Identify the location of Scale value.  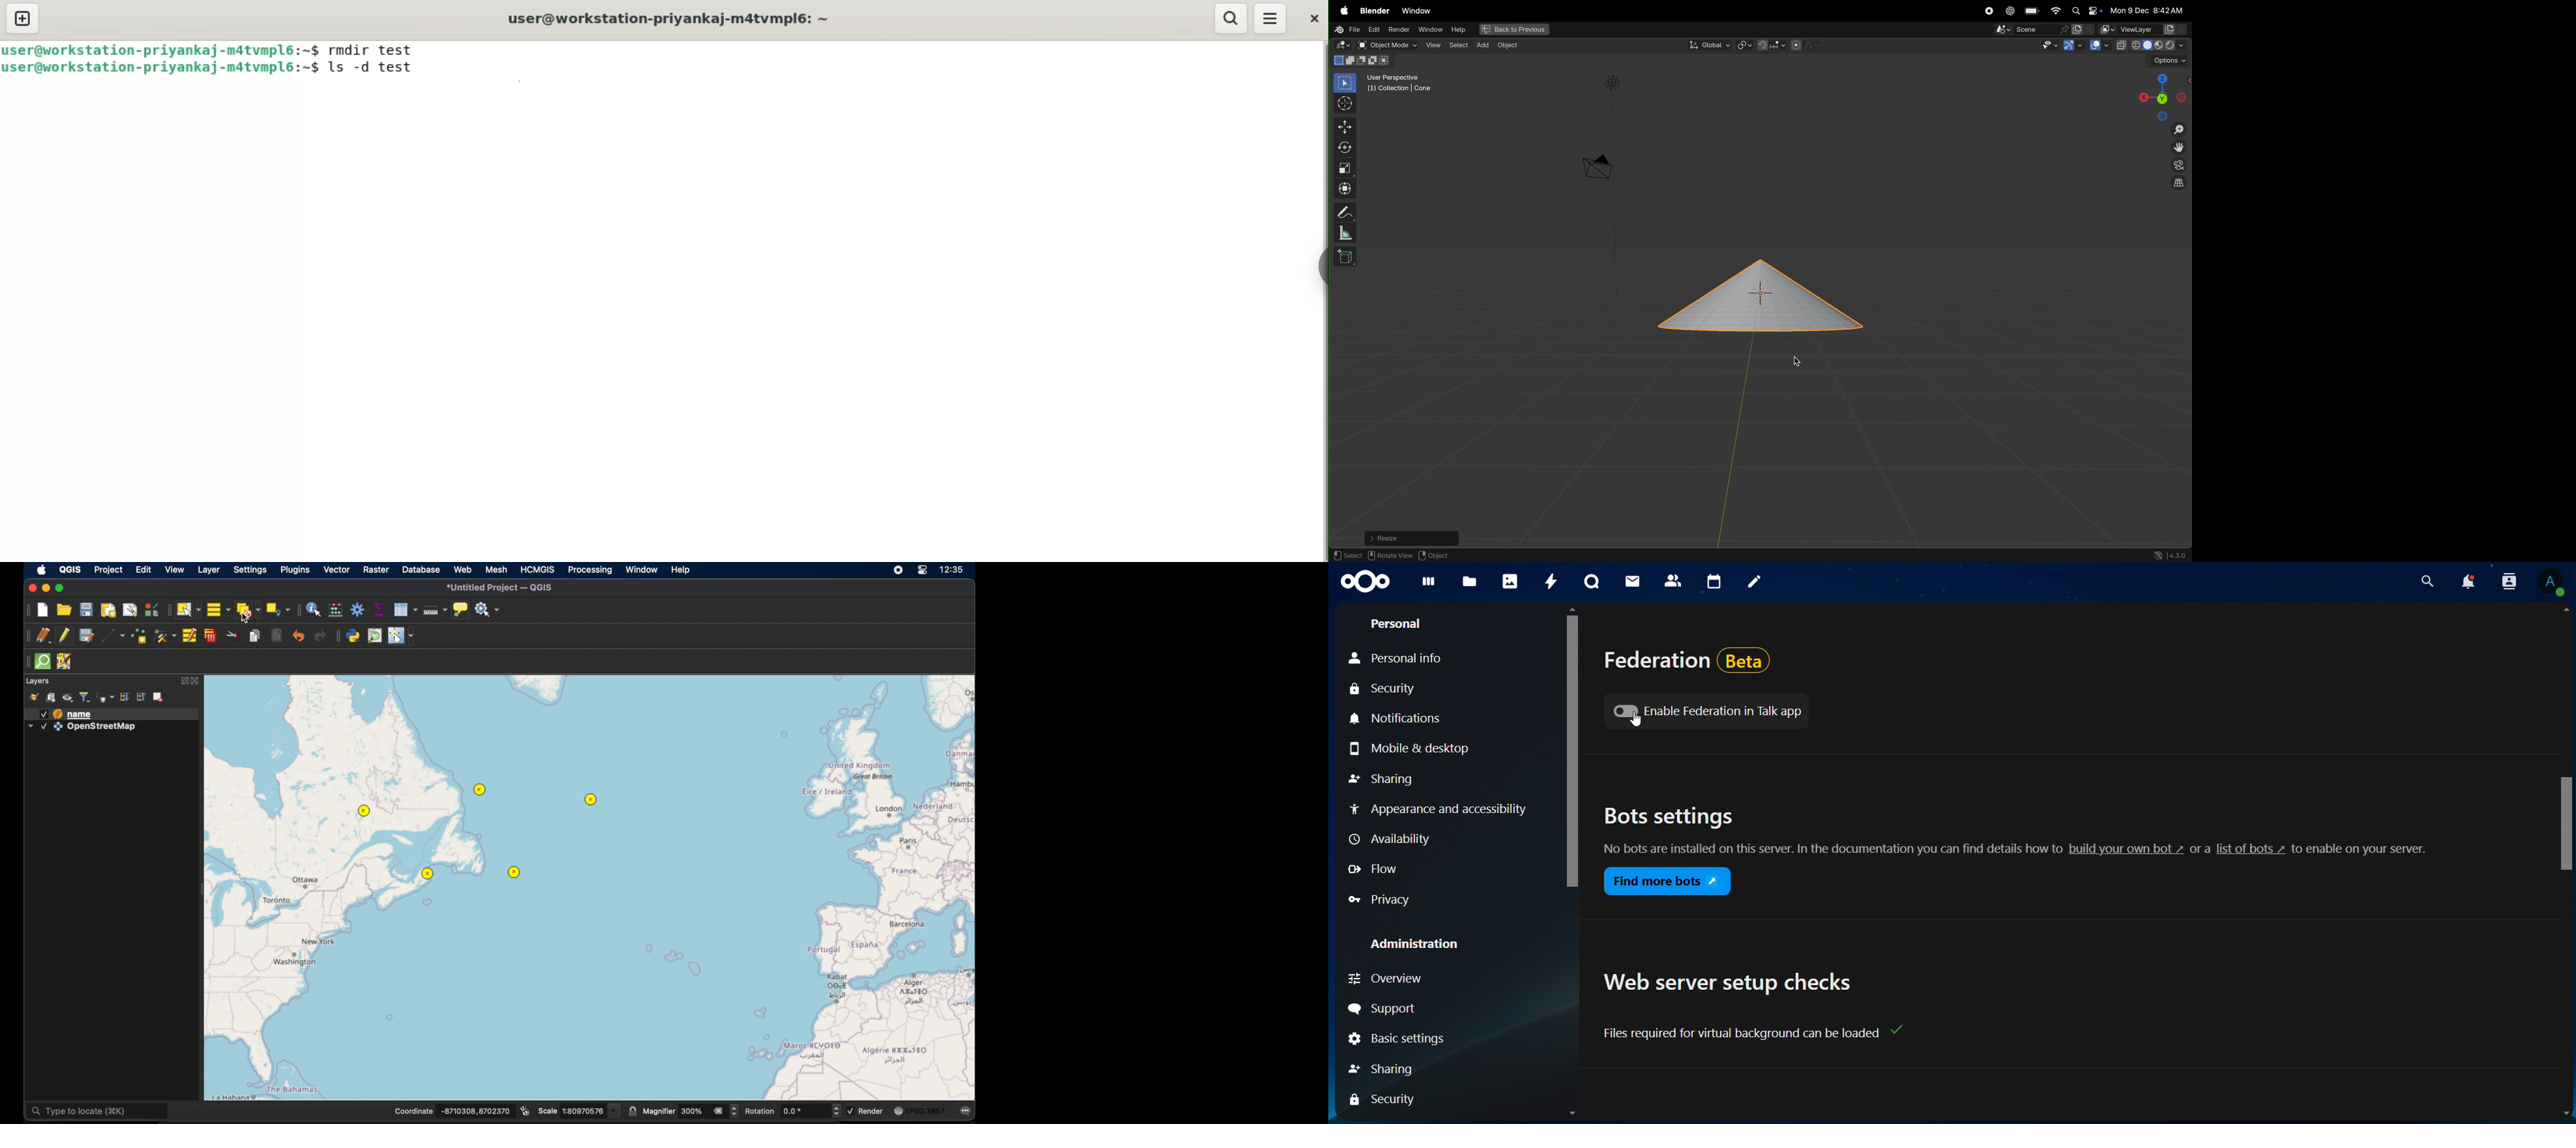
(592, 1112).